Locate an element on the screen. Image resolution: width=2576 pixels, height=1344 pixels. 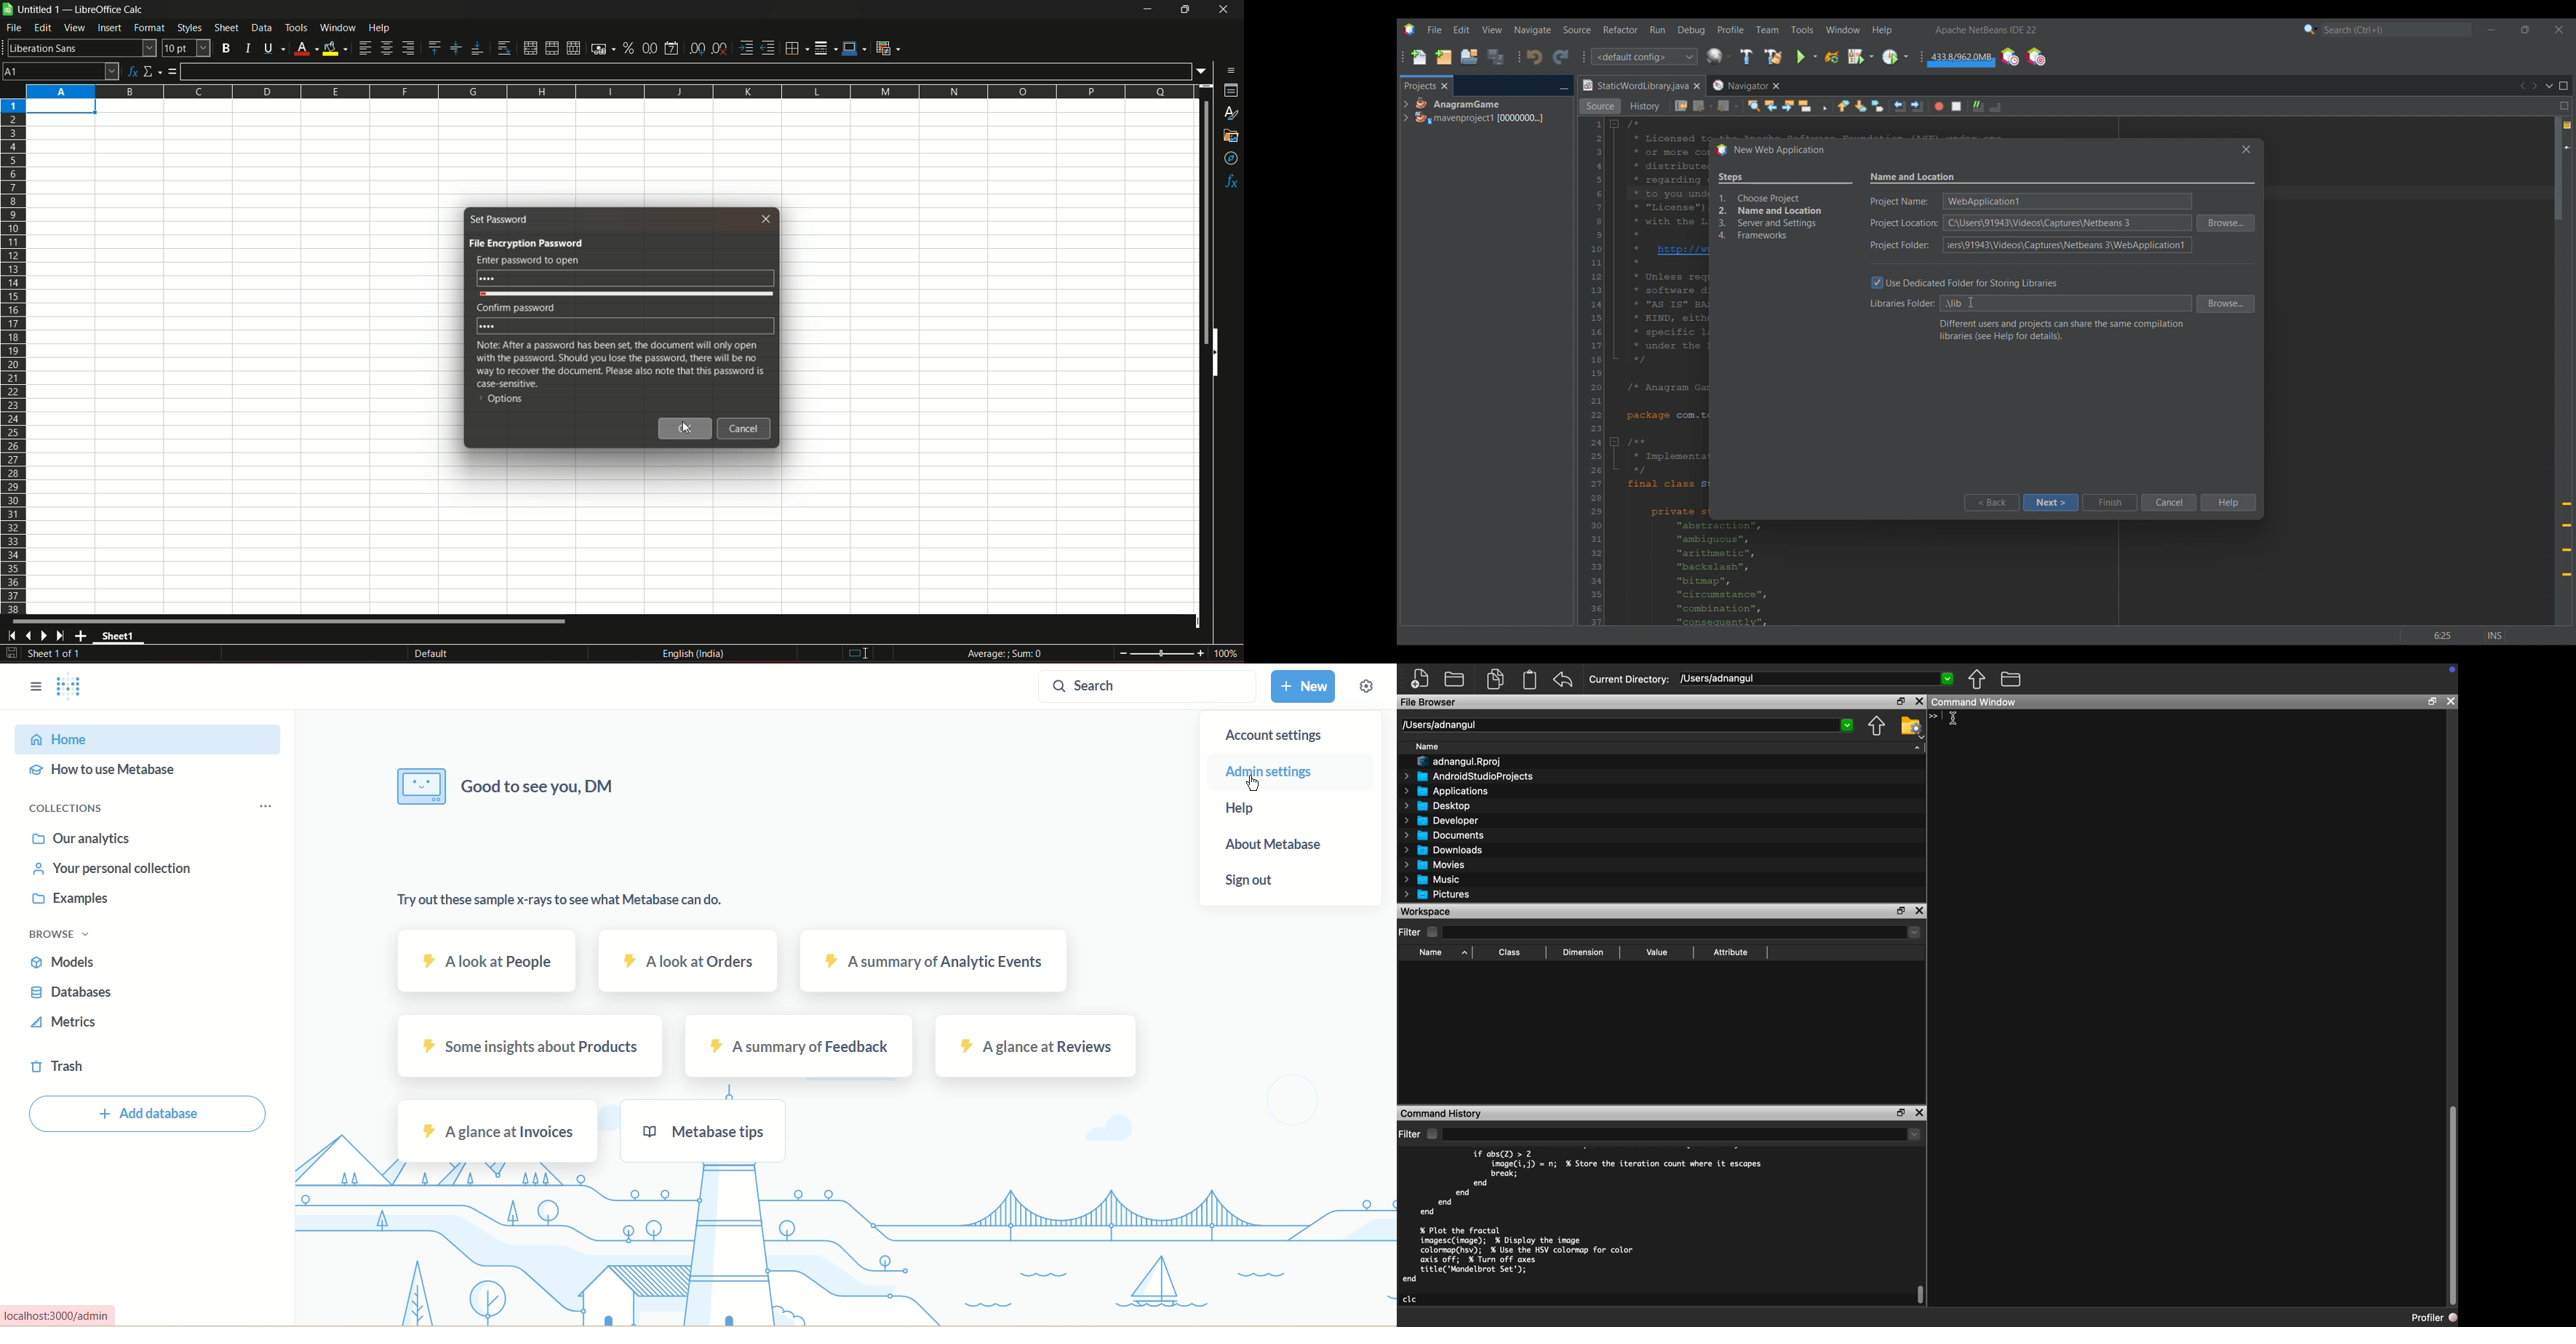
format as date is located at coordinates (673, 47).